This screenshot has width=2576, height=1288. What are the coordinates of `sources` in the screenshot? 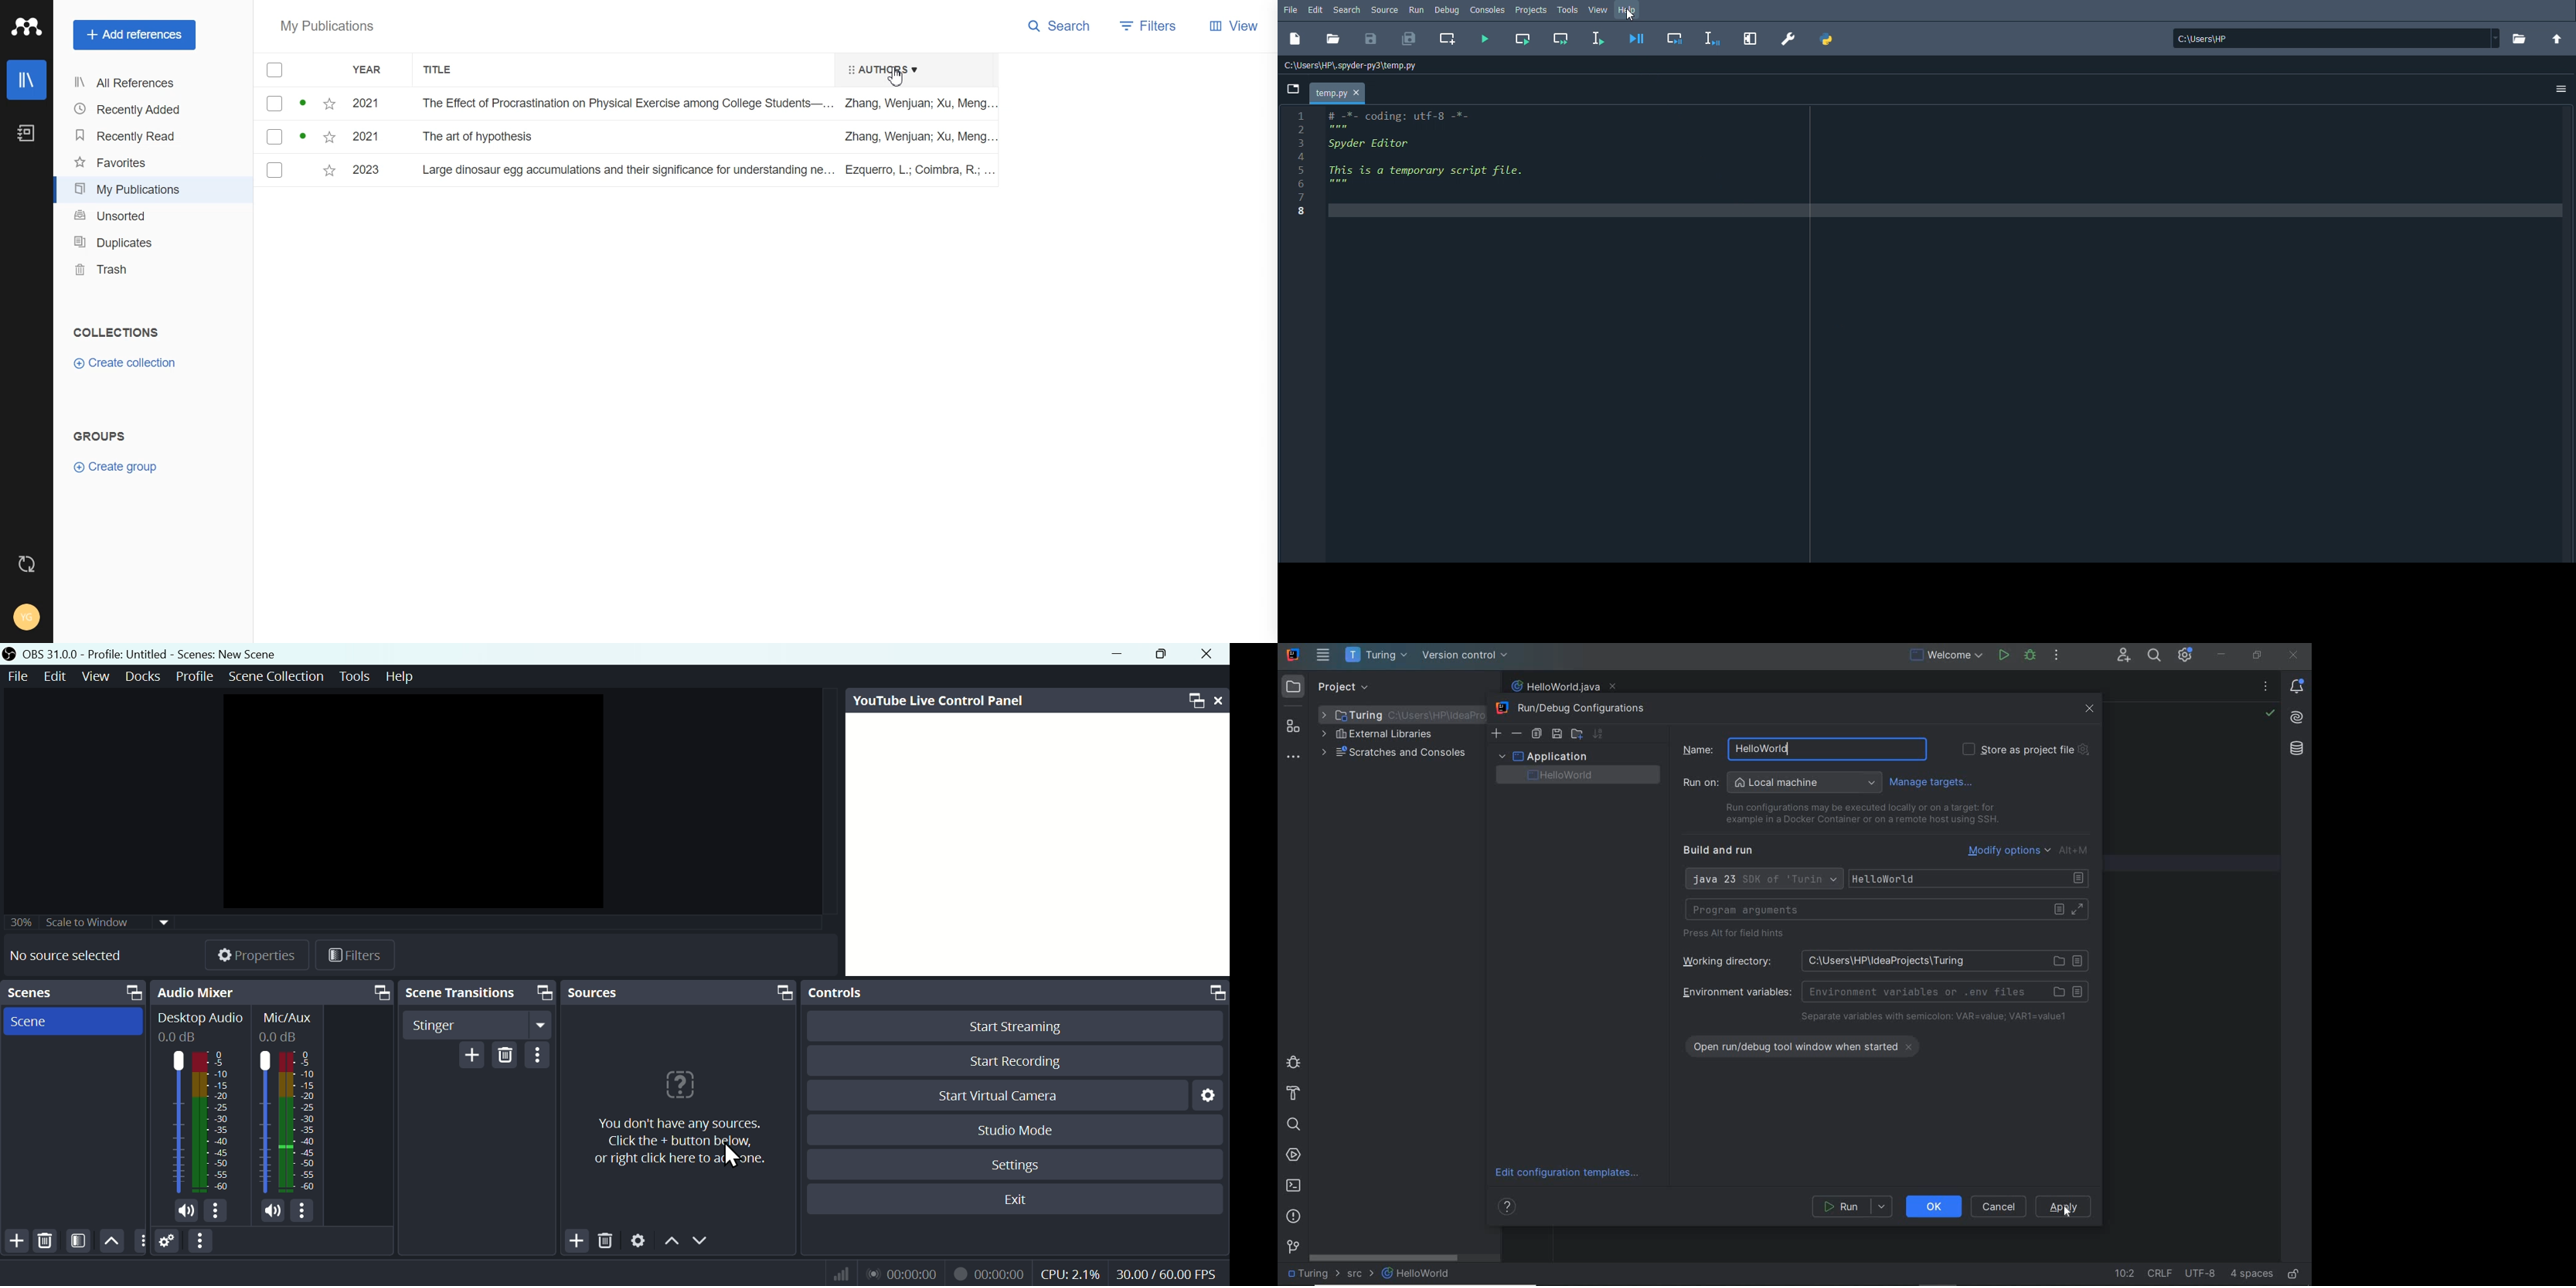 It's located at (610, 992).